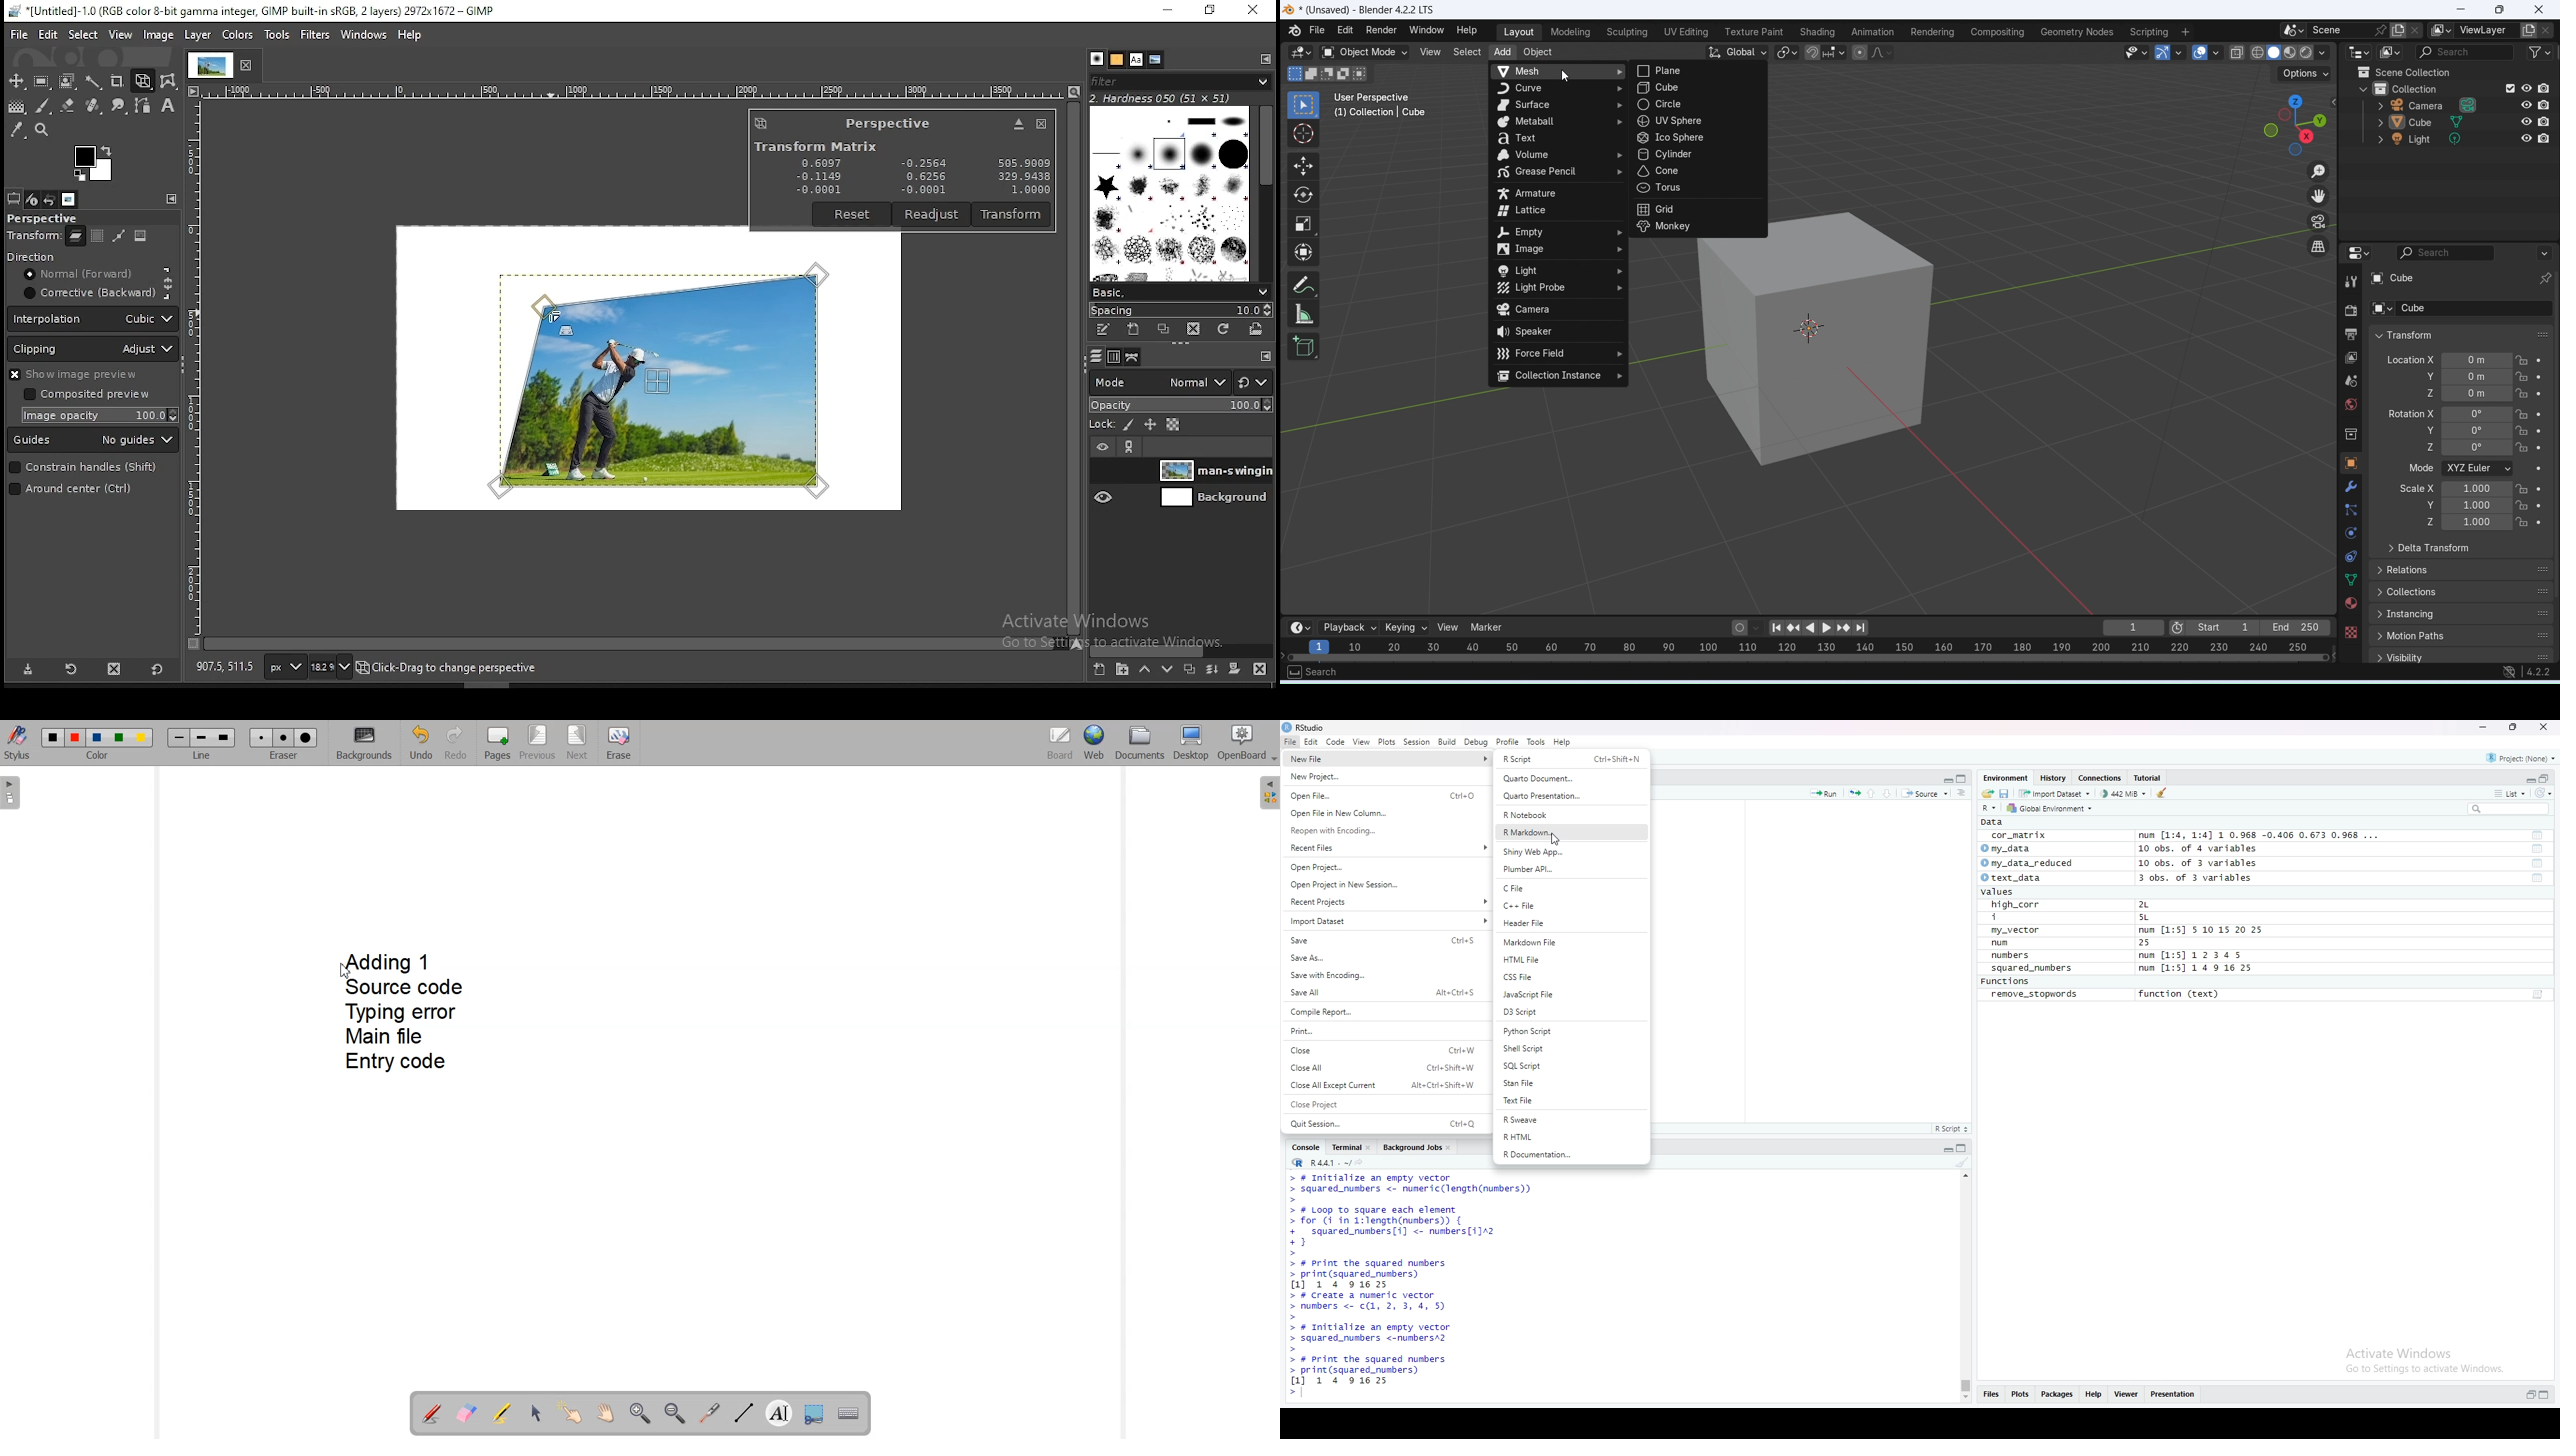 The image size is (2576, 1456). What do you see at coordinates (1566, 923) in the screenshot?
I see `Header File` at bounding box center [1566, 923].